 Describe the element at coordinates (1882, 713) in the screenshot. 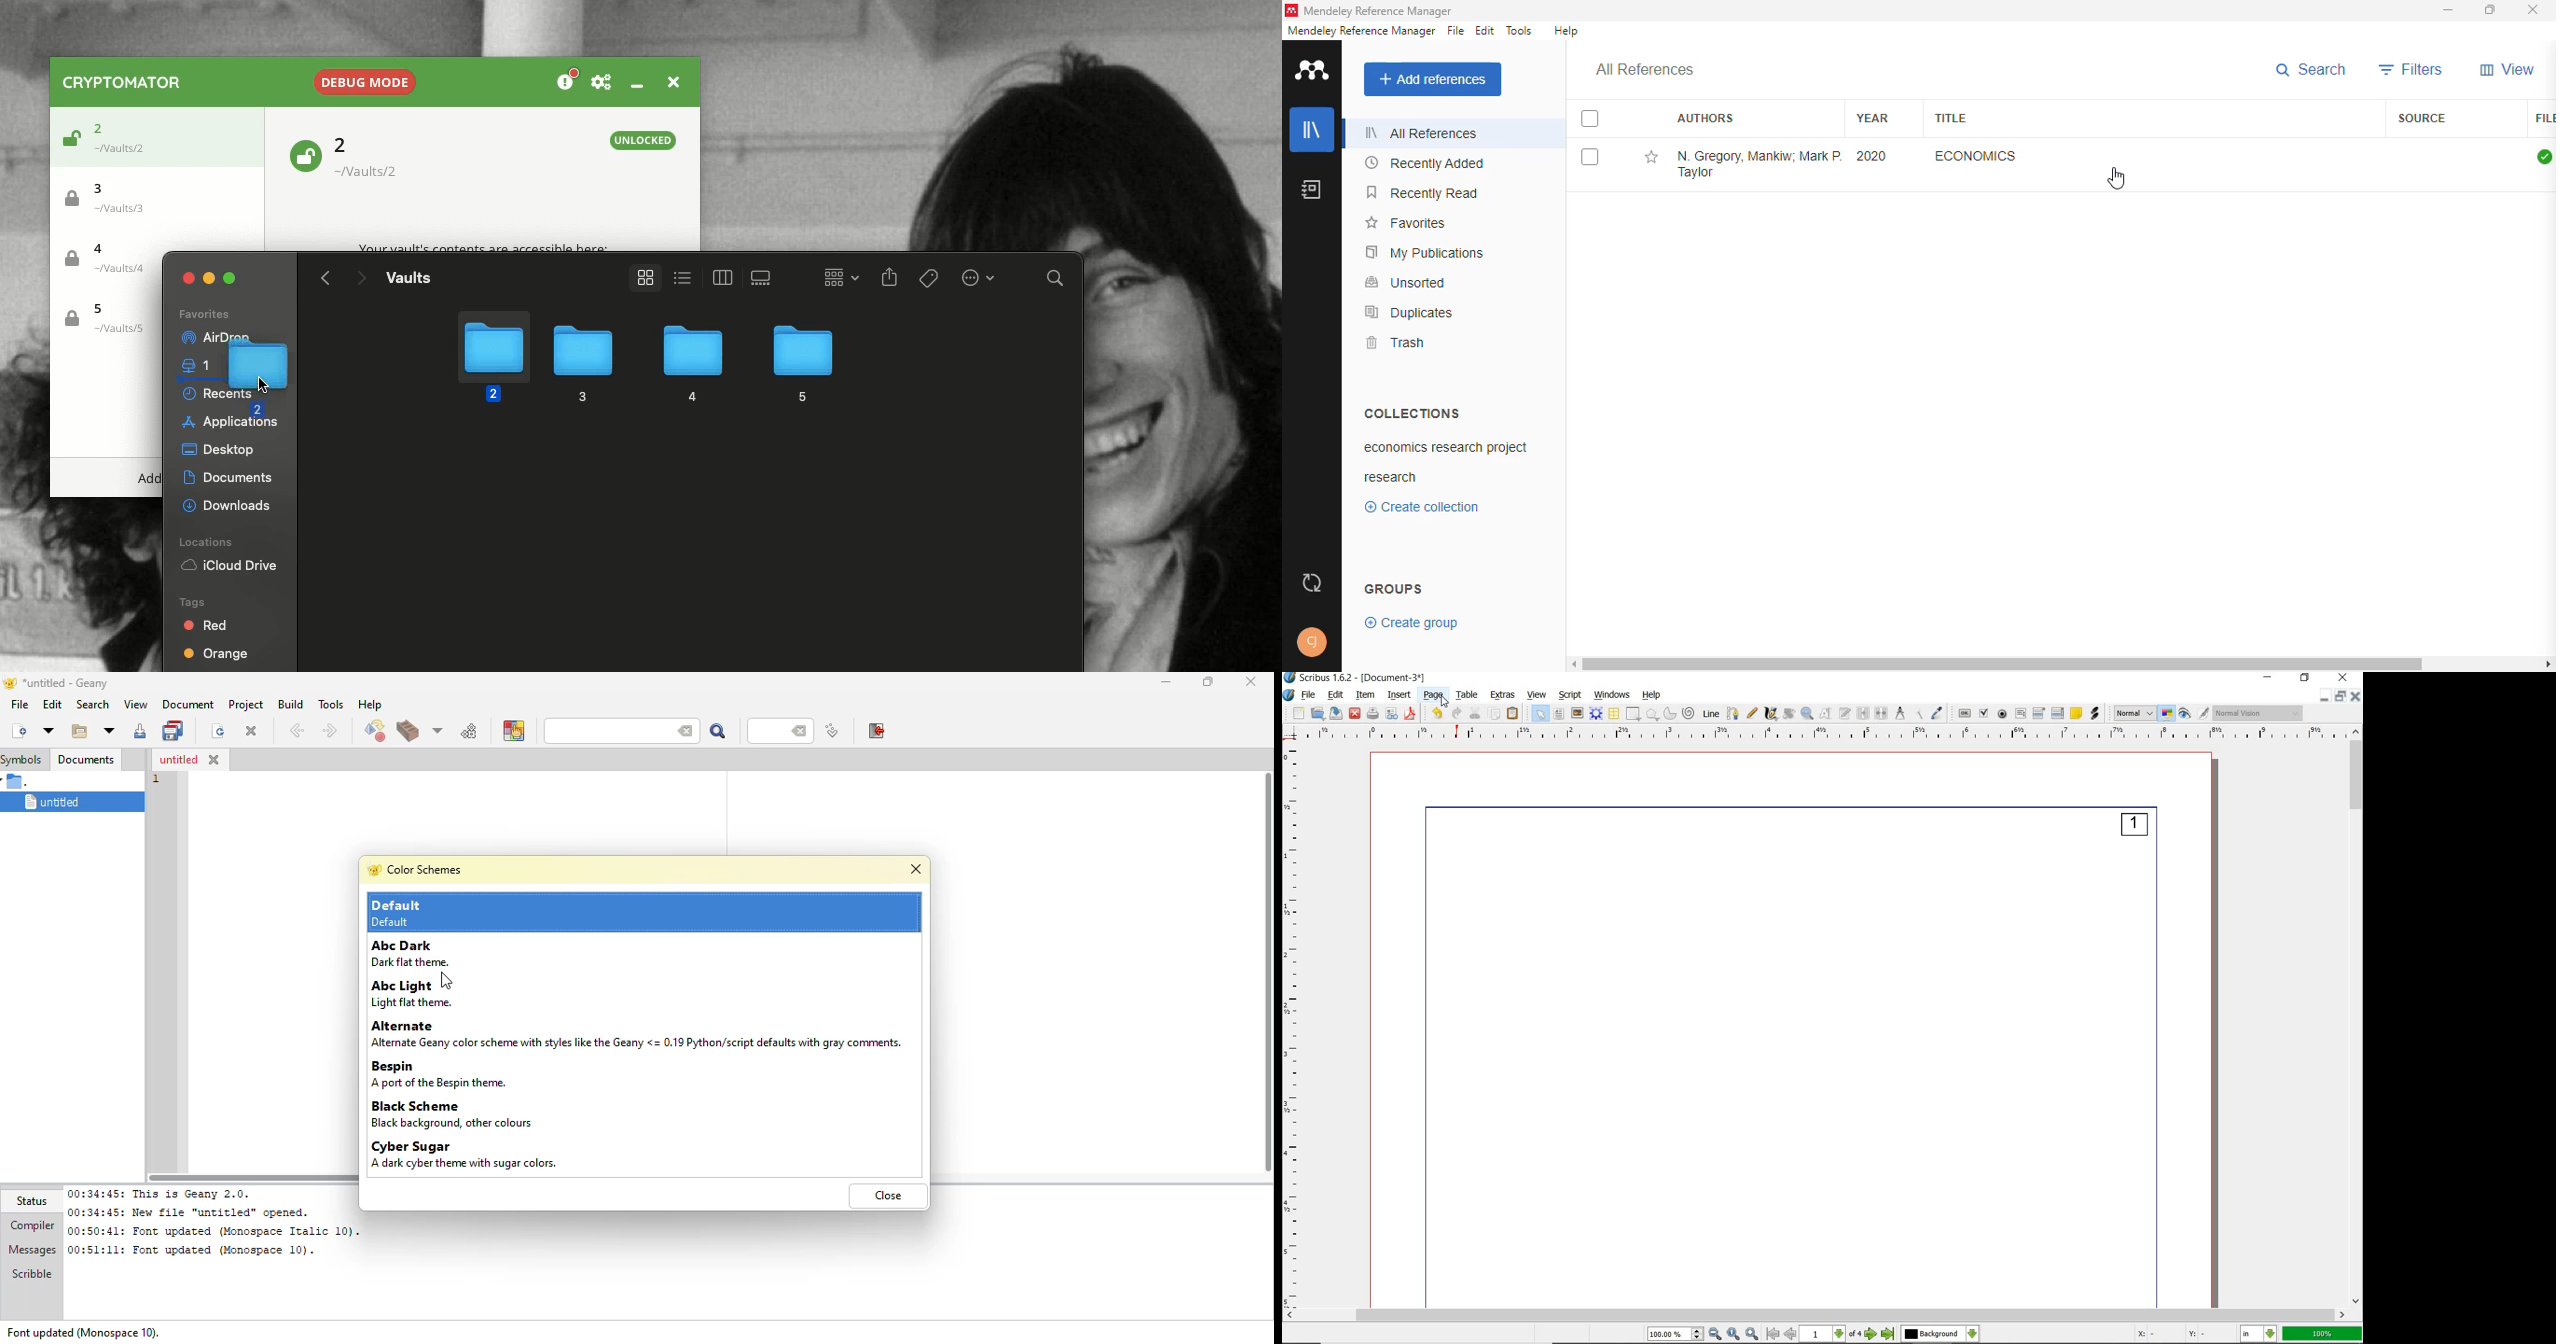

I see `unlink text frames` at that location.